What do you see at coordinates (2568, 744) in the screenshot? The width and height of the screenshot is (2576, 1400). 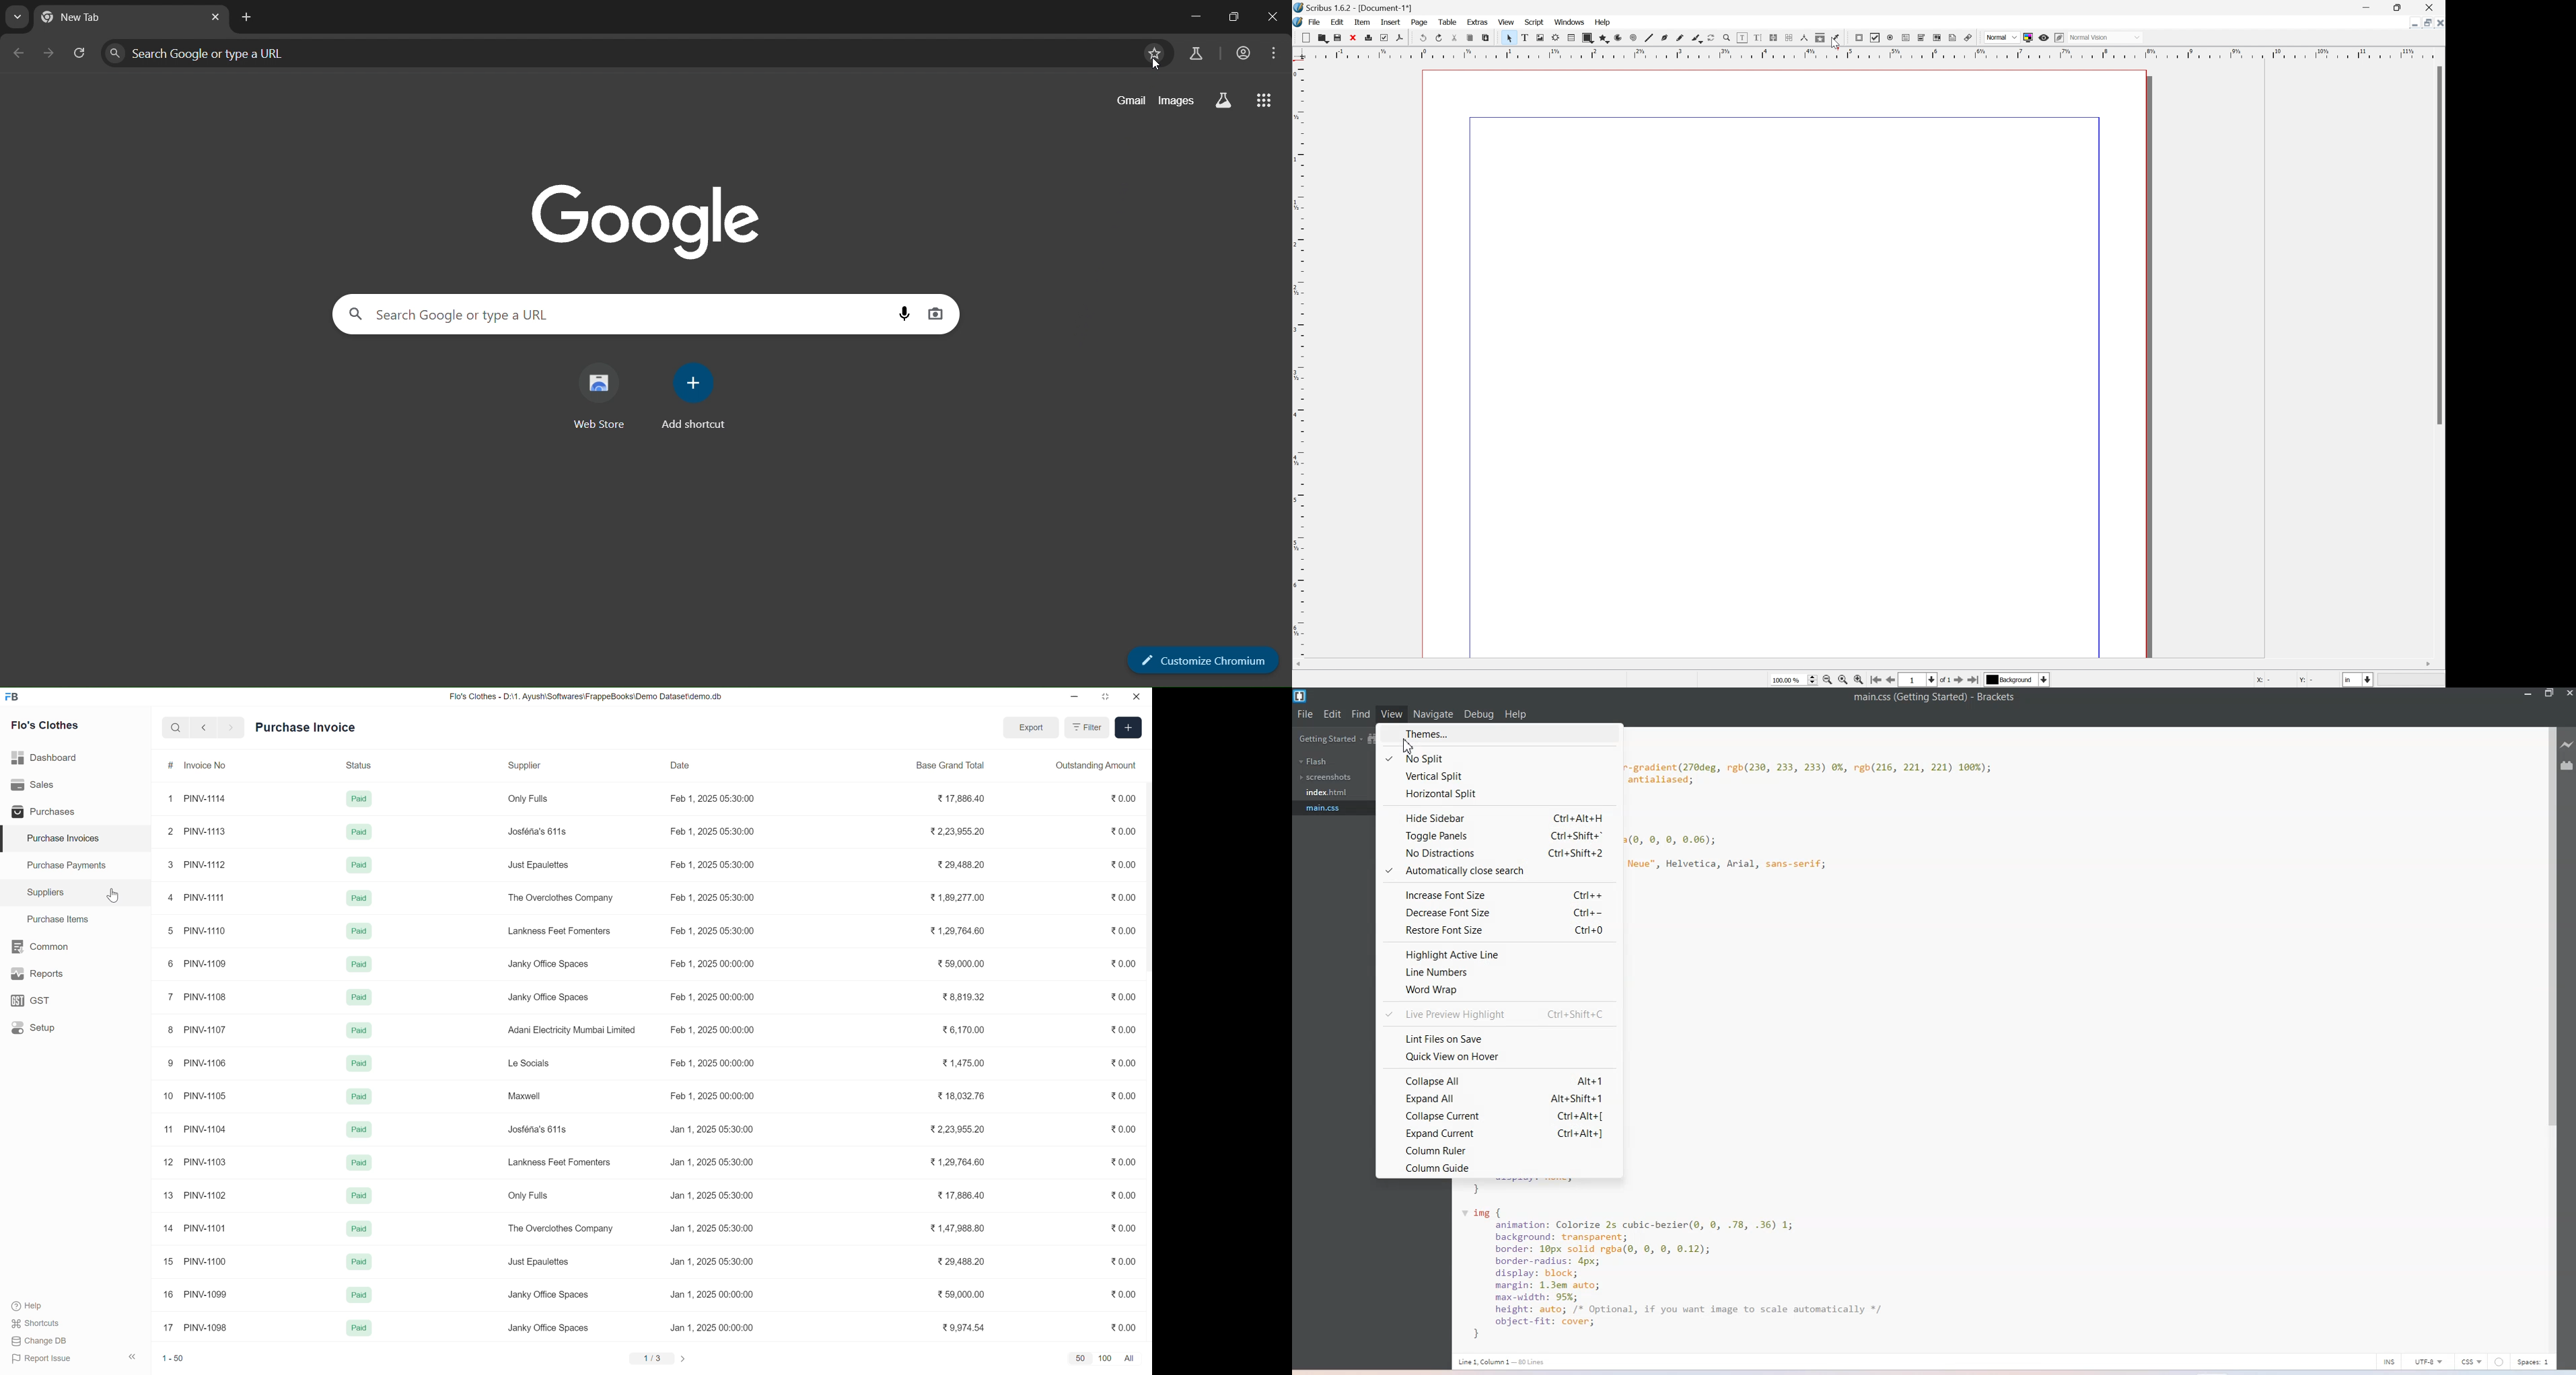 I see `Live Preview` at bounding box center [2568, 744].